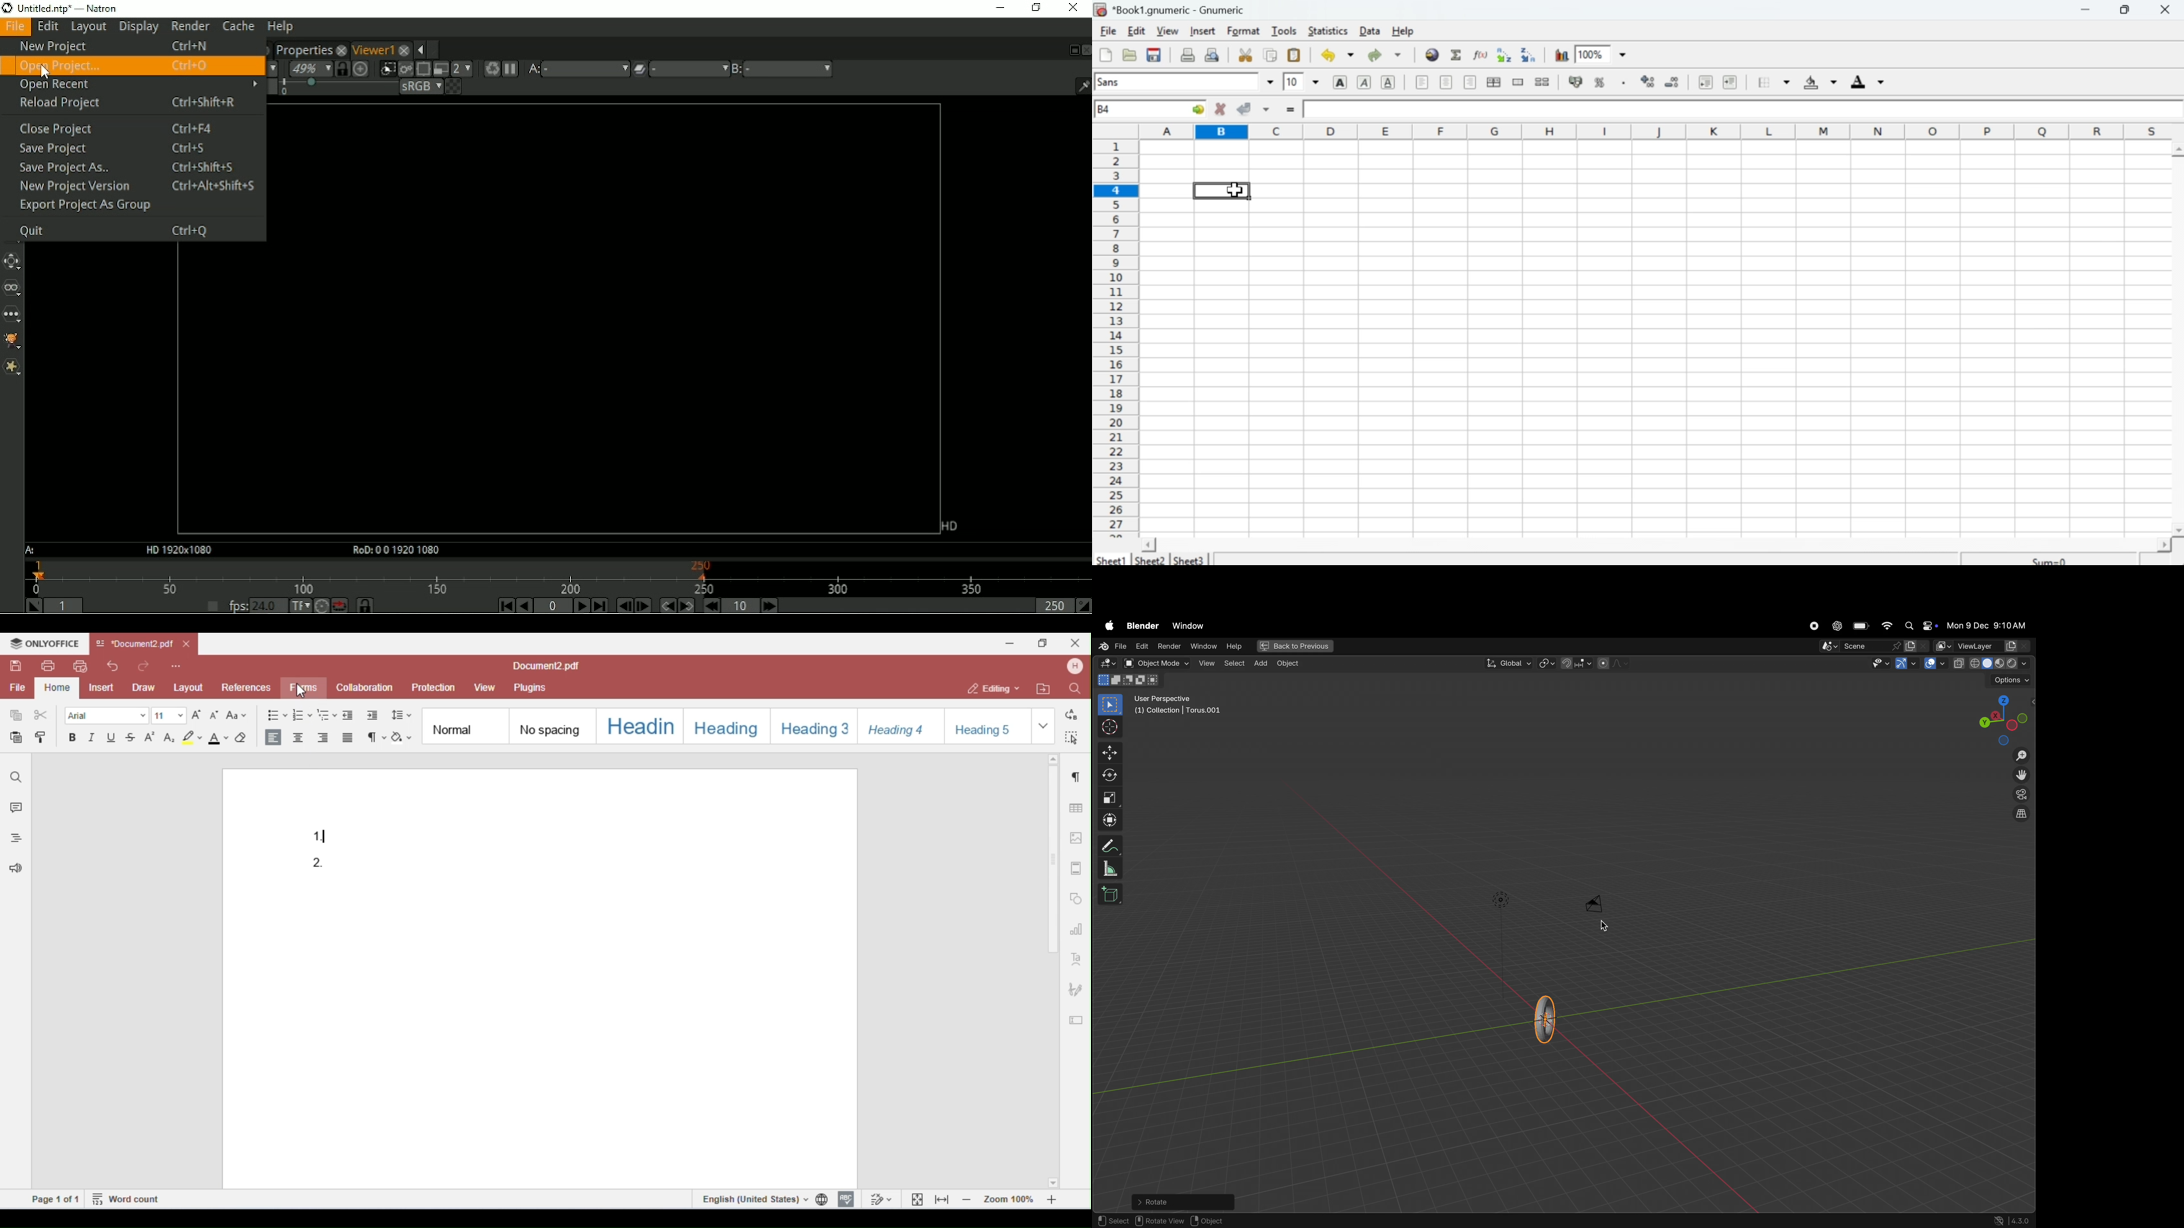  I want to click on Border, so click(1763, 81).